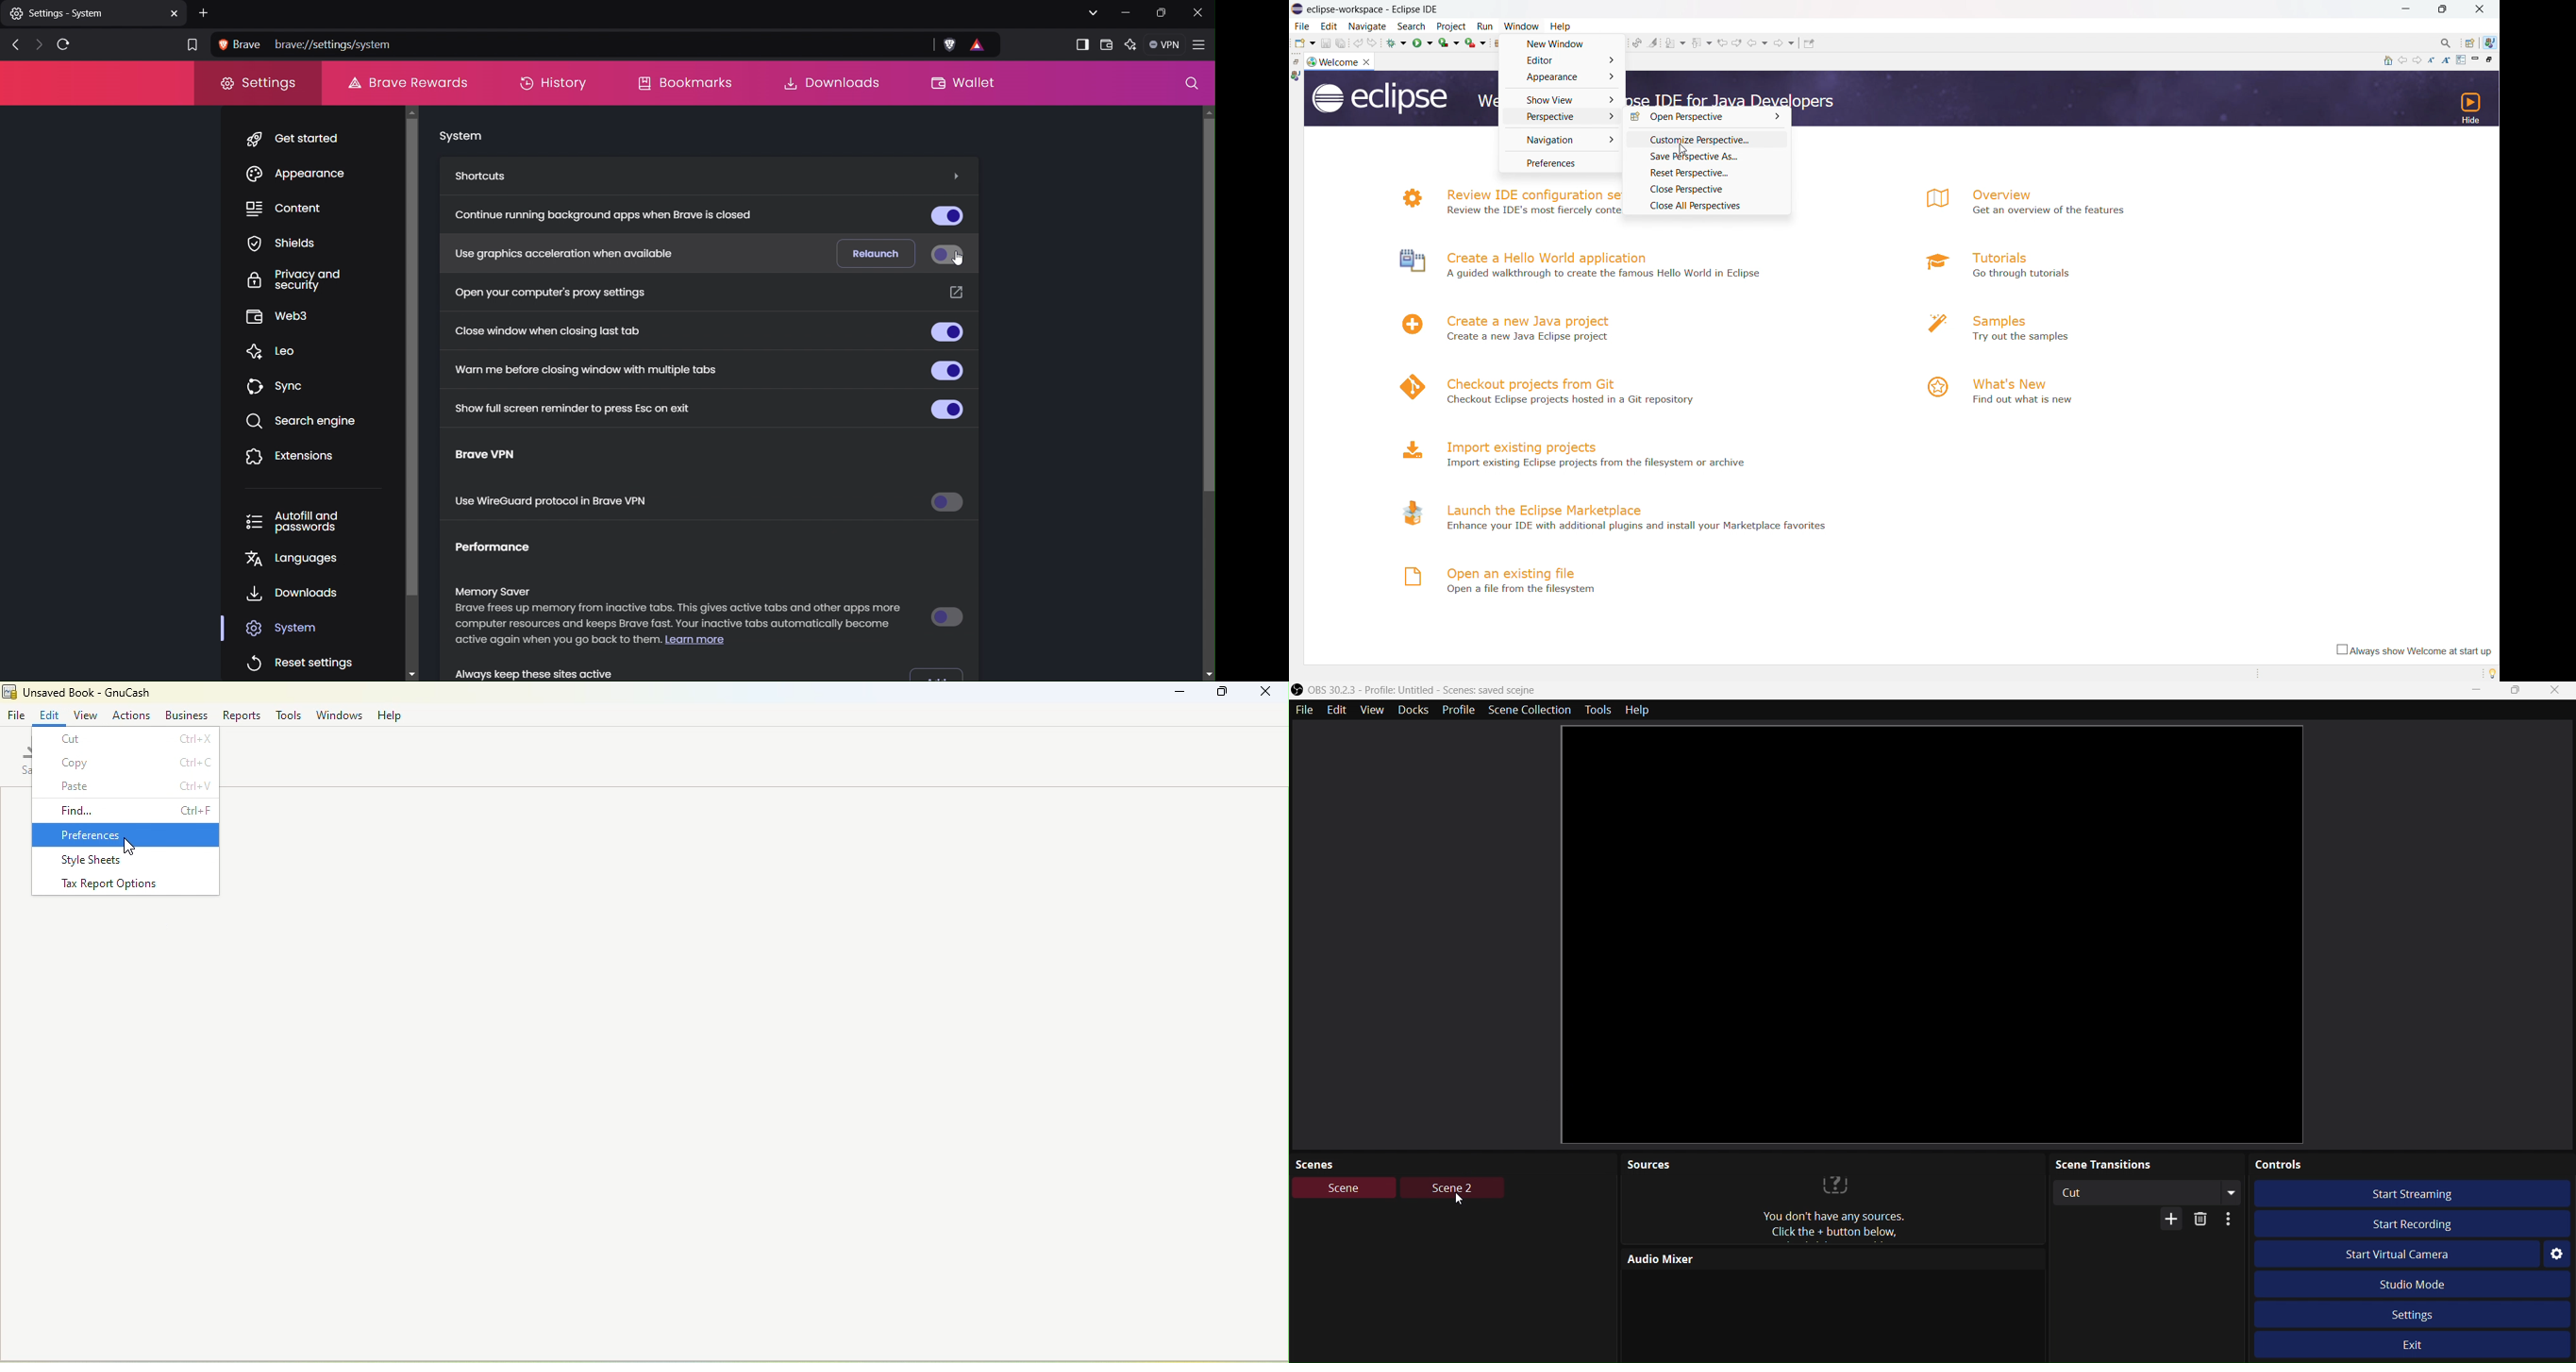 The height and width of the screenshot is (1372, 2576). Describe the element at coordinates (2411, 1164) in the screenshot. I see `Controls` at that location.